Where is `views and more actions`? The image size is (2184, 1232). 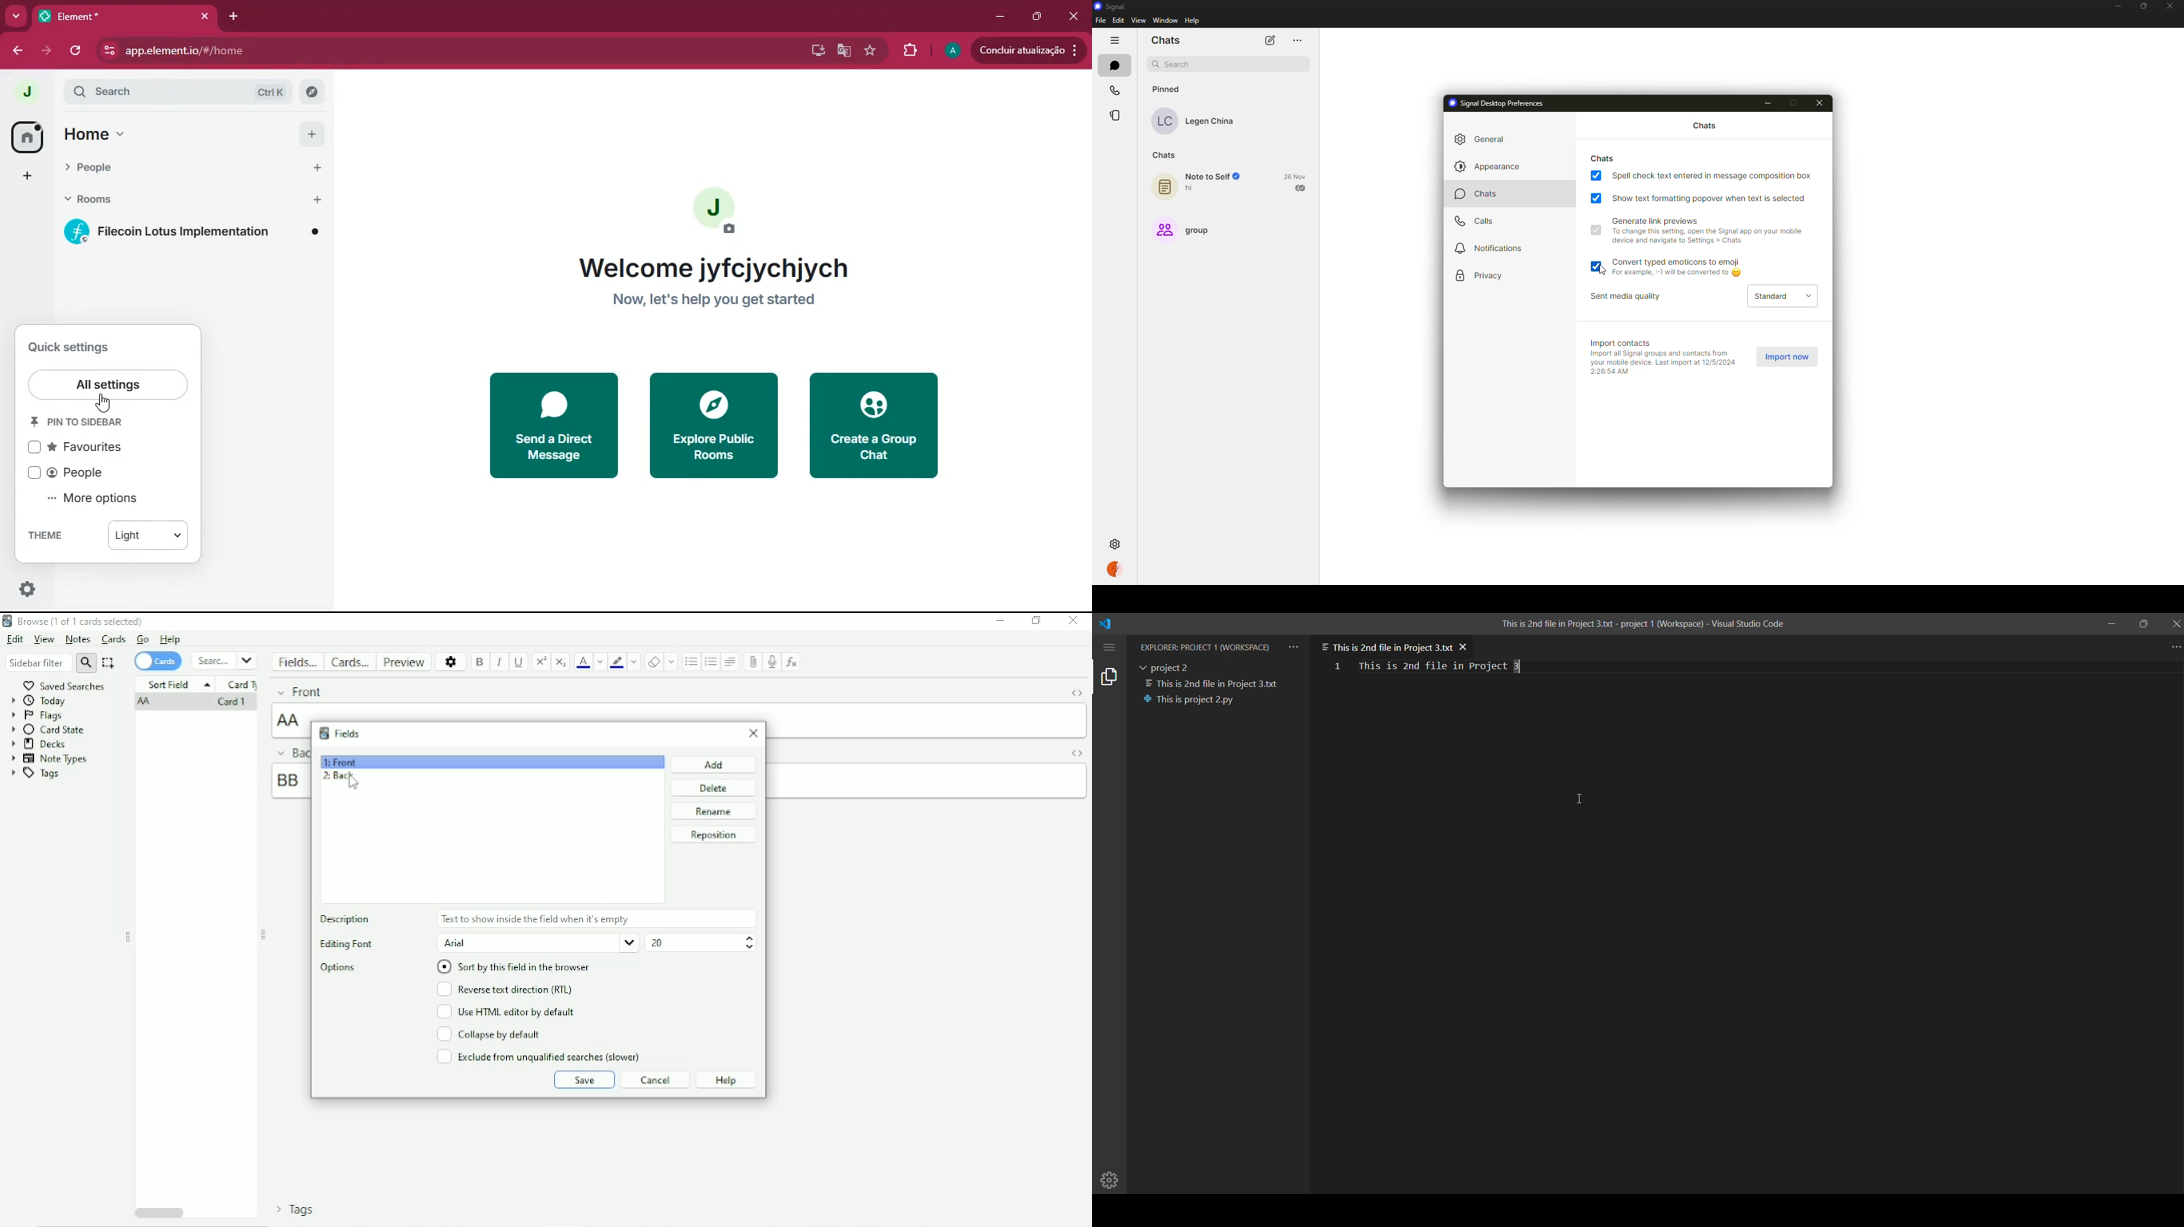 views and more actions is located at coordinates (1294, 644).